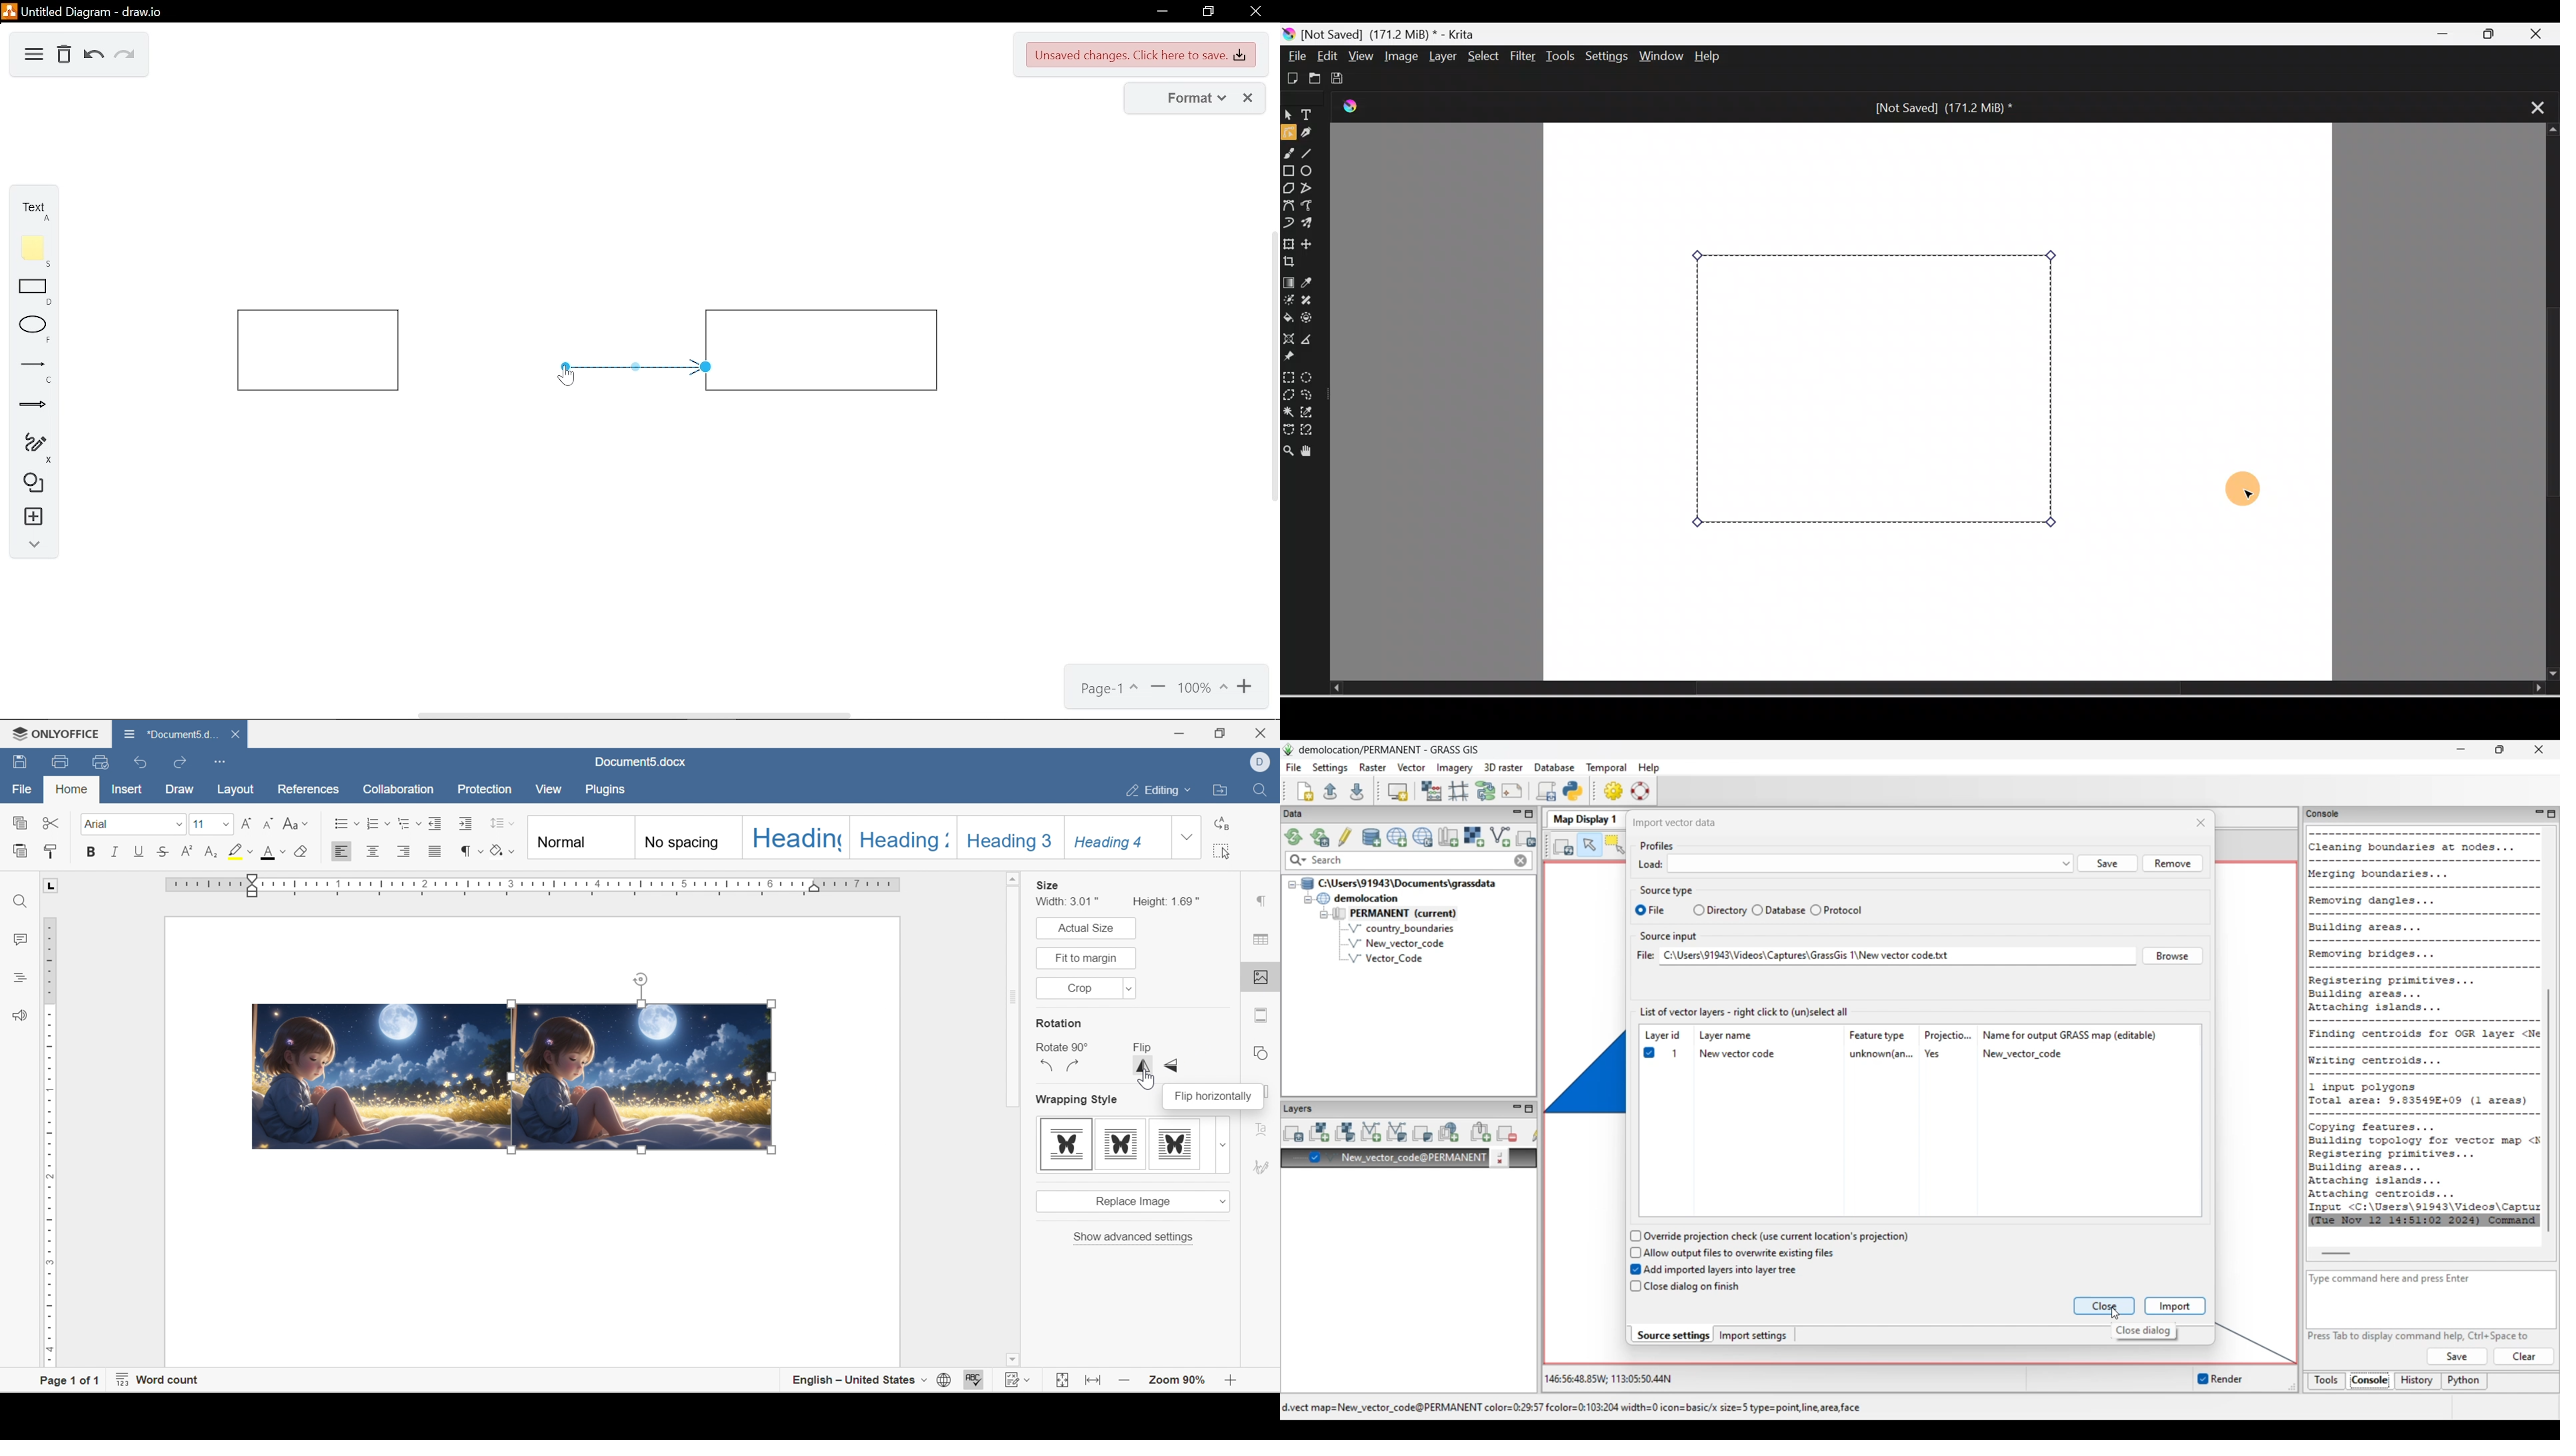 This screenshot has height=1456, width=2576. Describe the element at coordinates (141, 763) in the screenshot. I see `undo` at that location.